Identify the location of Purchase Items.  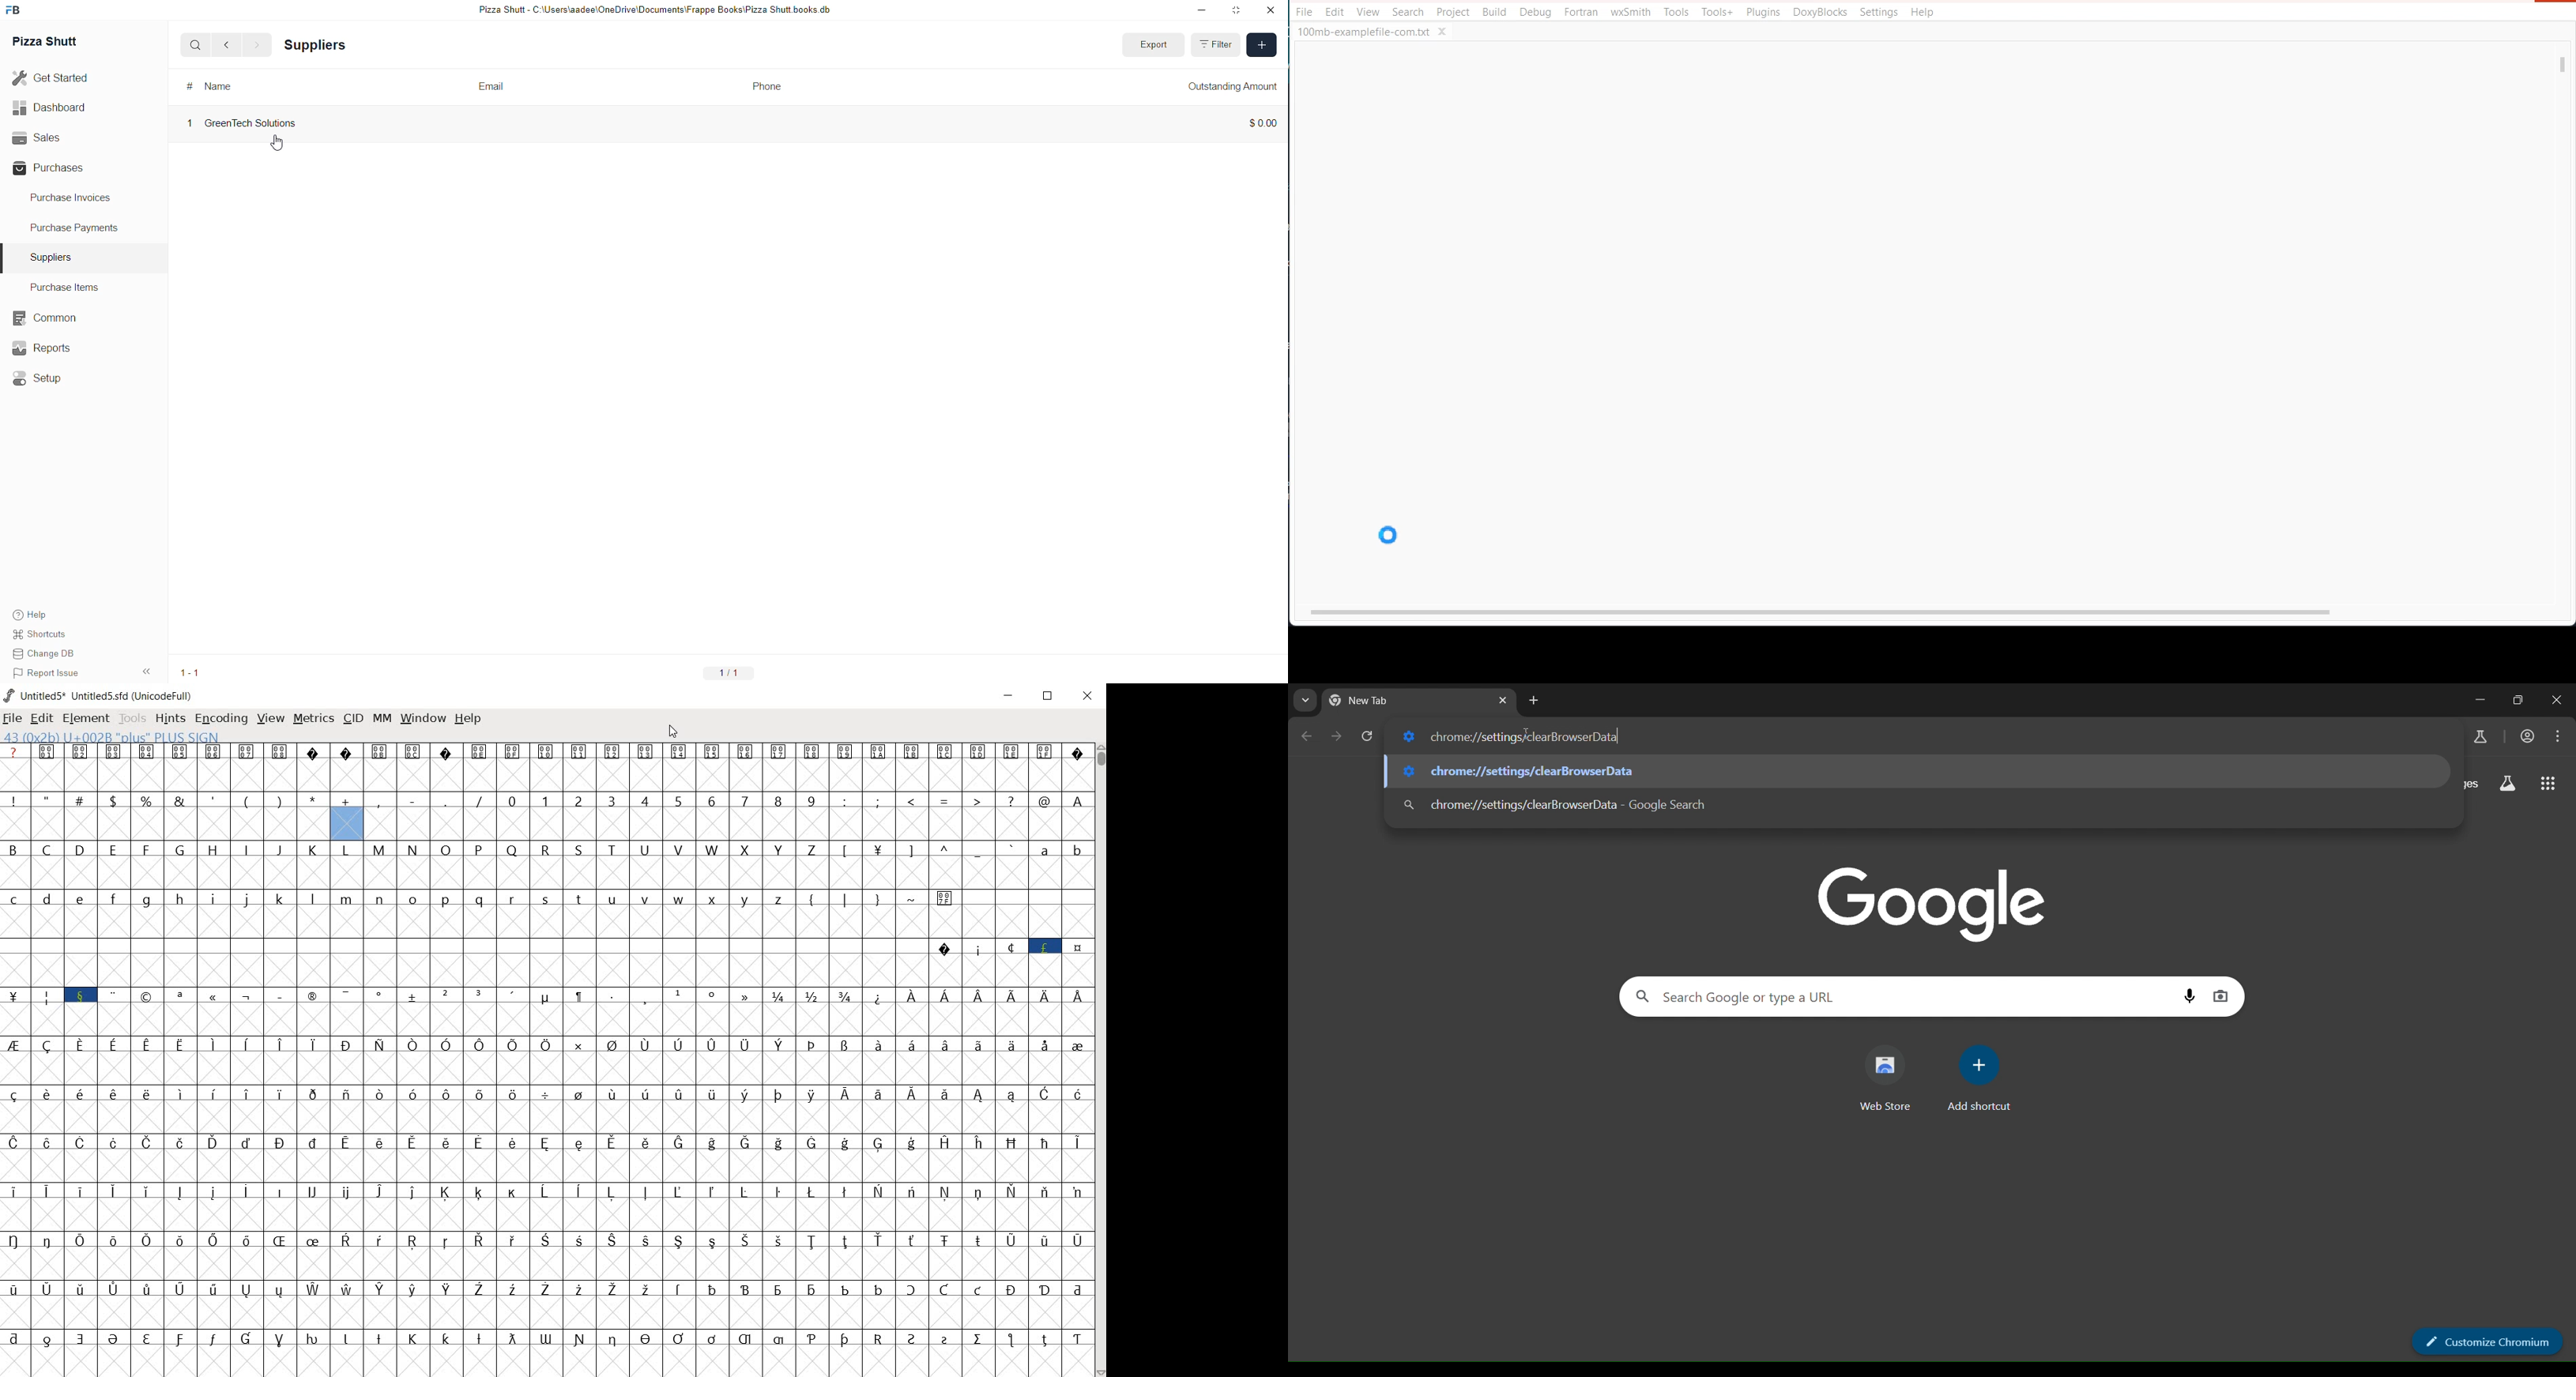
(69, 287).